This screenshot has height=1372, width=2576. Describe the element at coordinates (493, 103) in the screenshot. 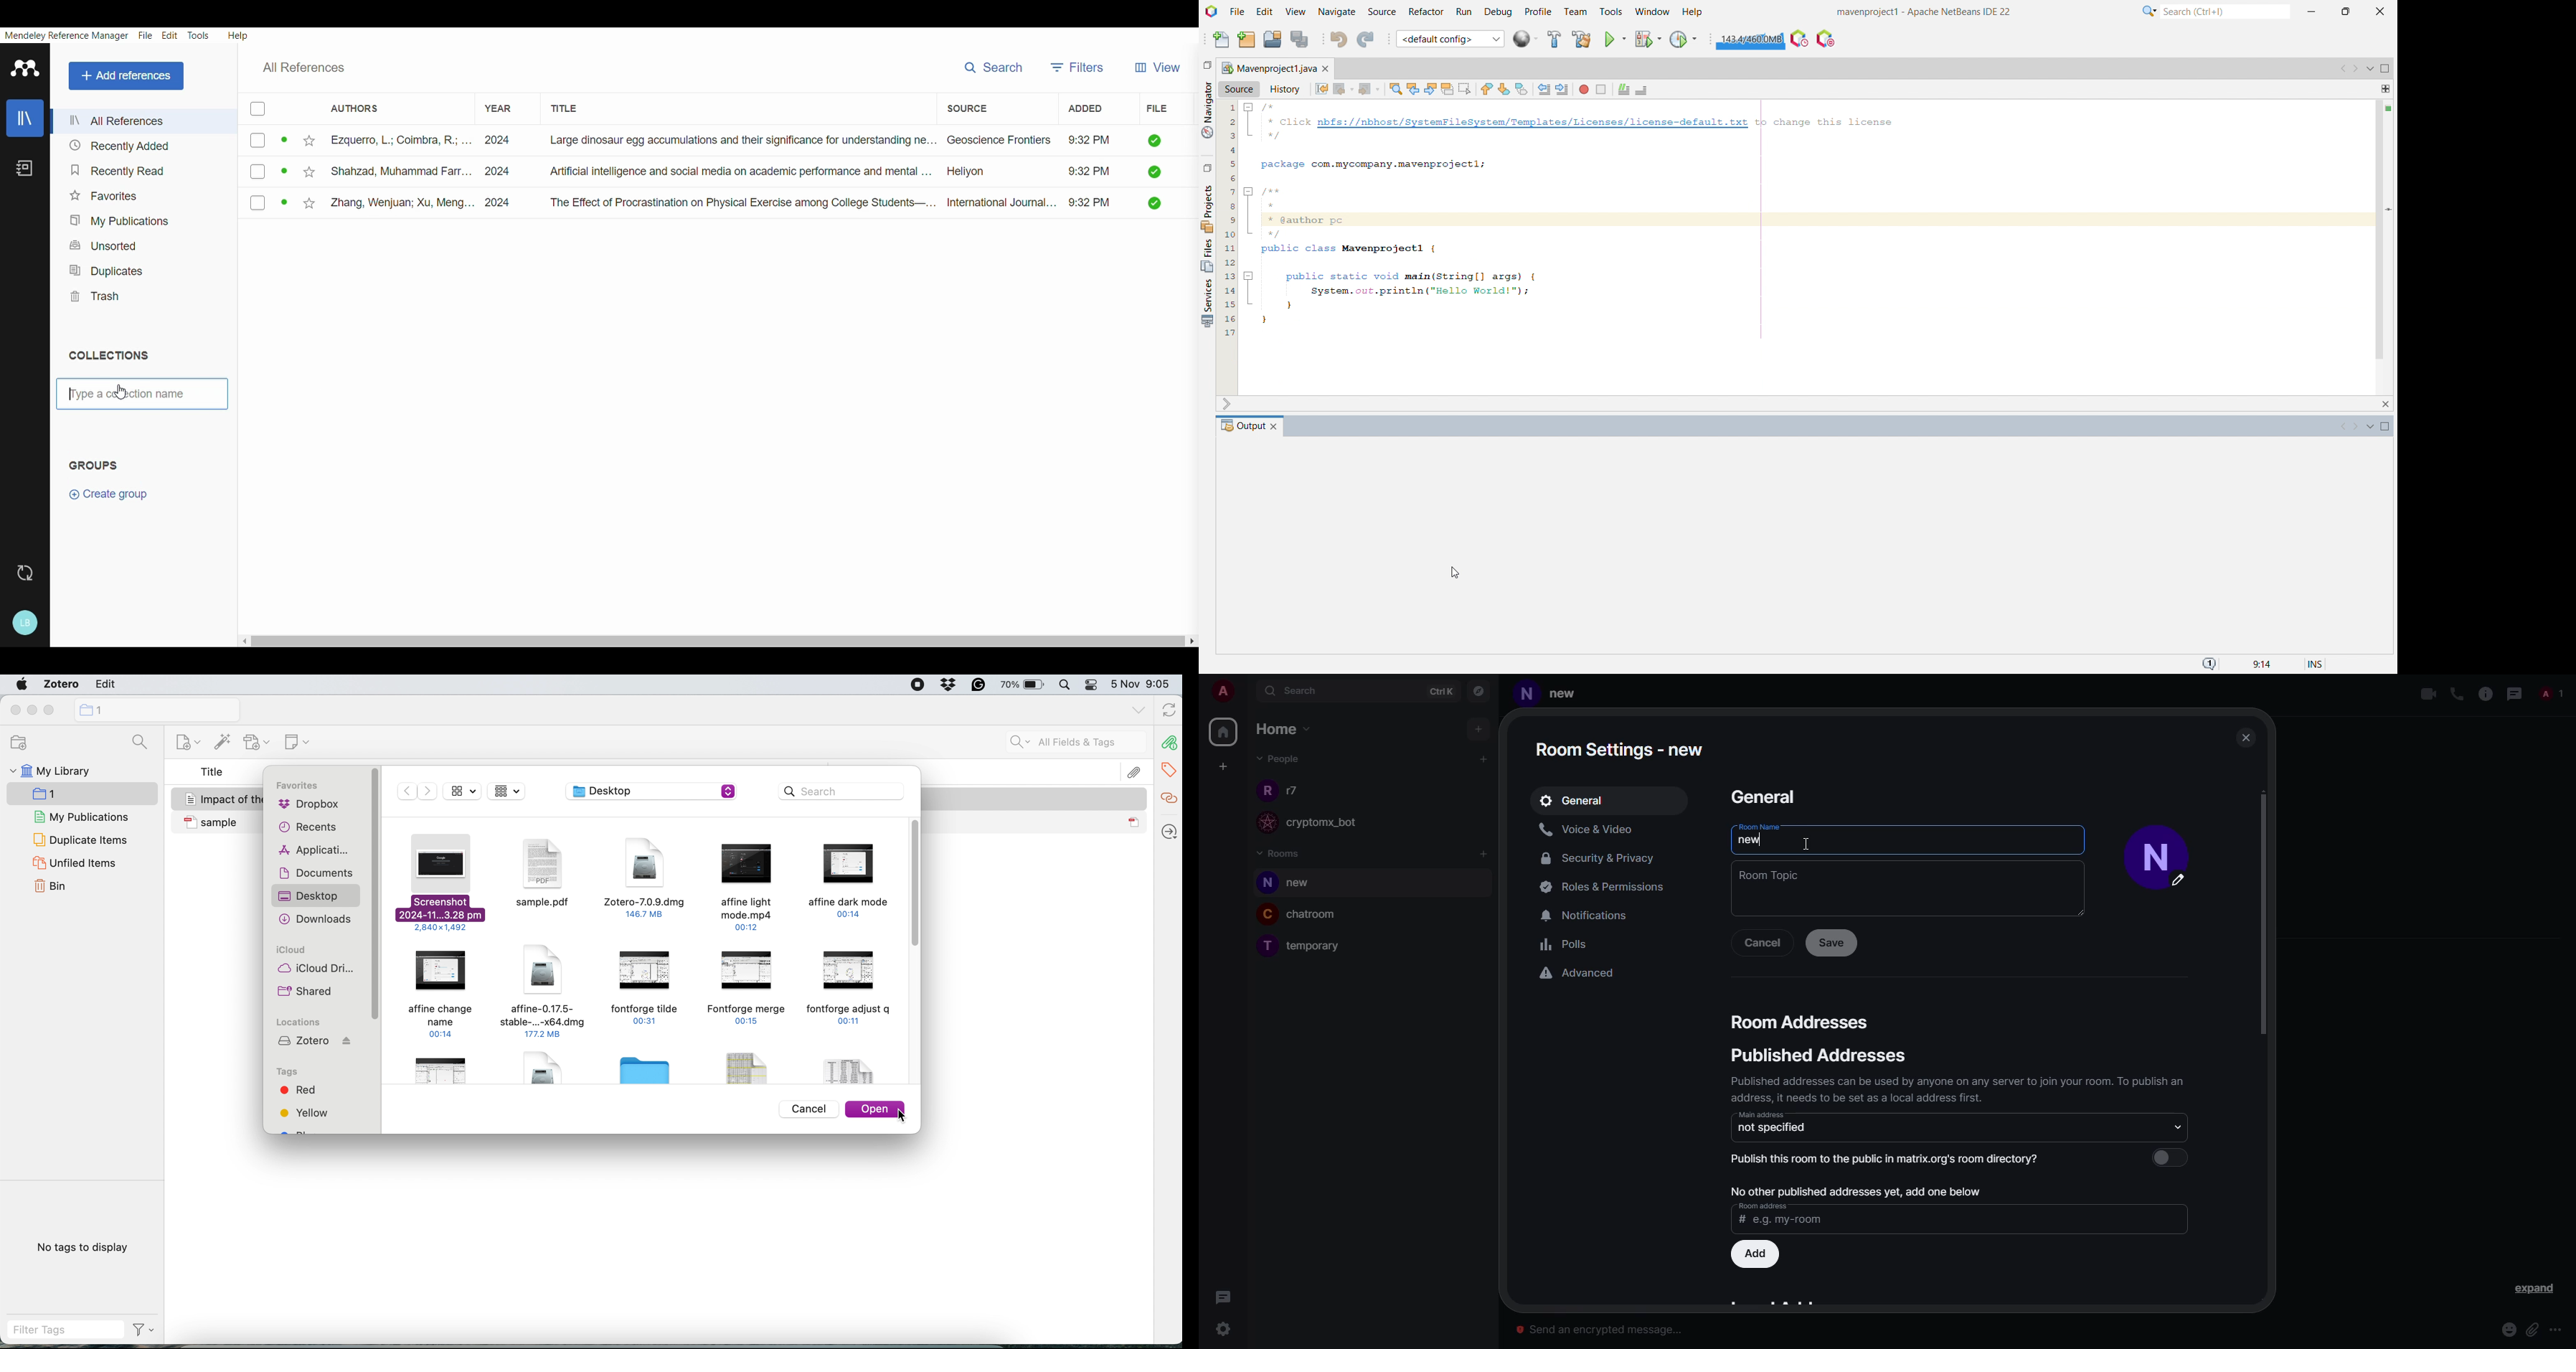

I see `YEAR` at that location.